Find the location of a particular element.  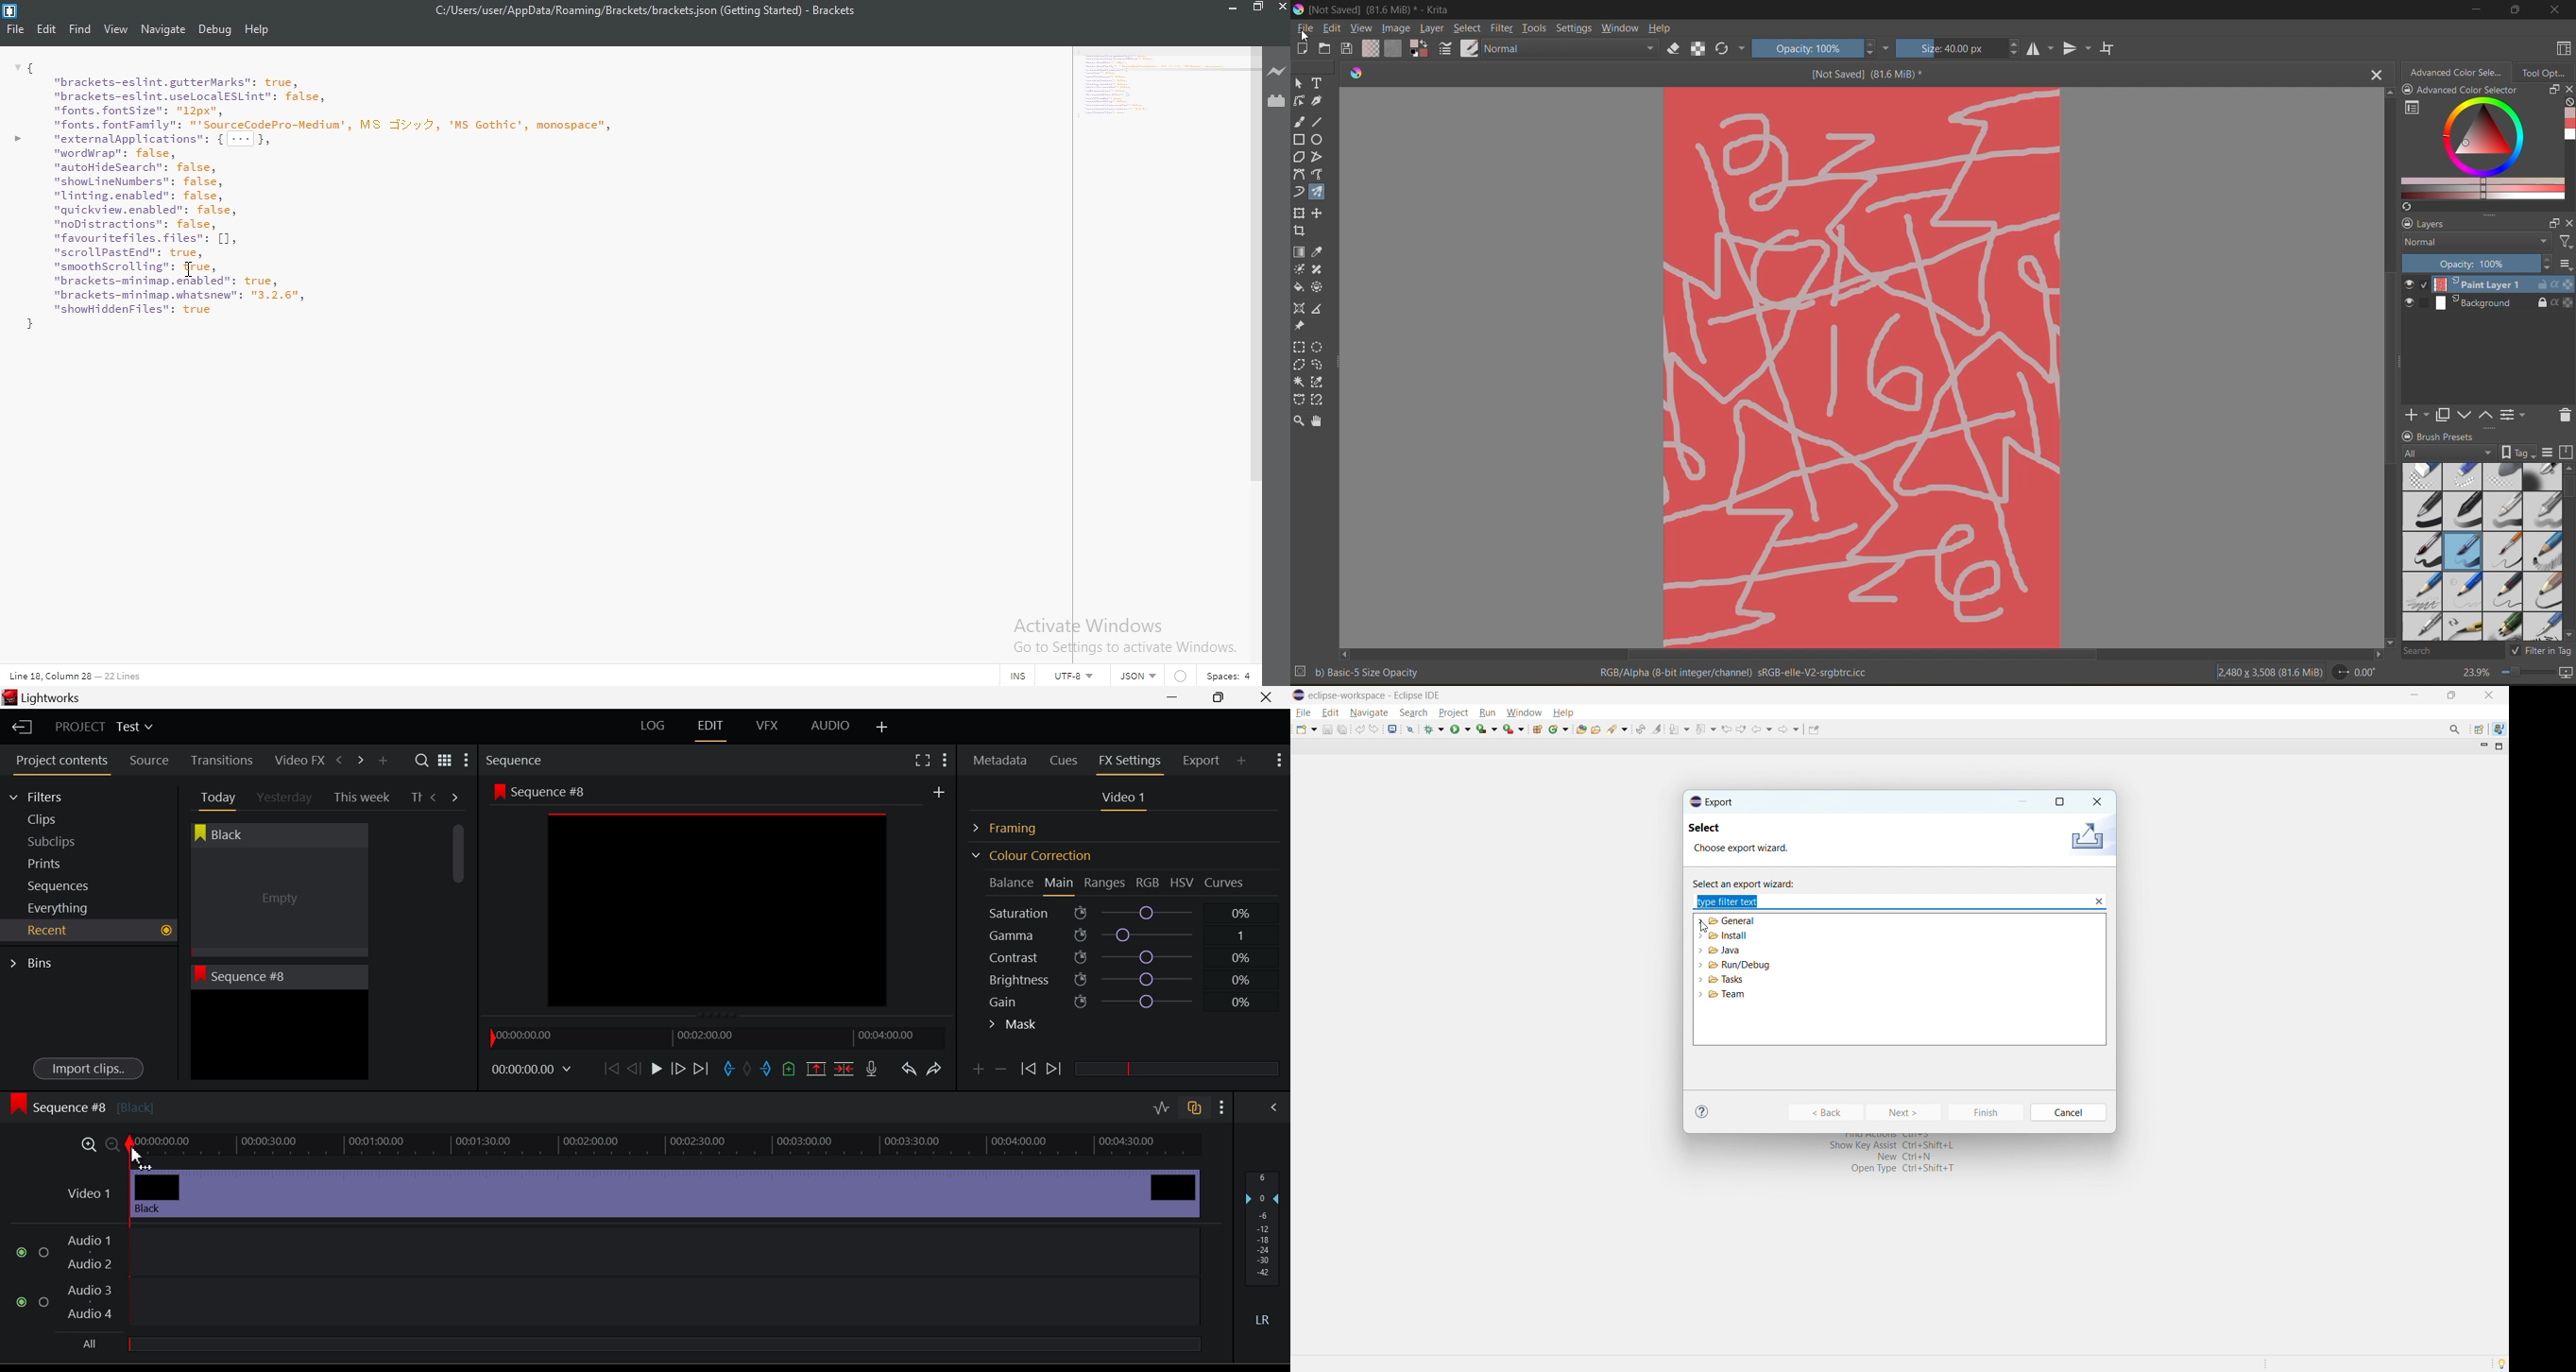

tool is located at coordinates (1318, 156).